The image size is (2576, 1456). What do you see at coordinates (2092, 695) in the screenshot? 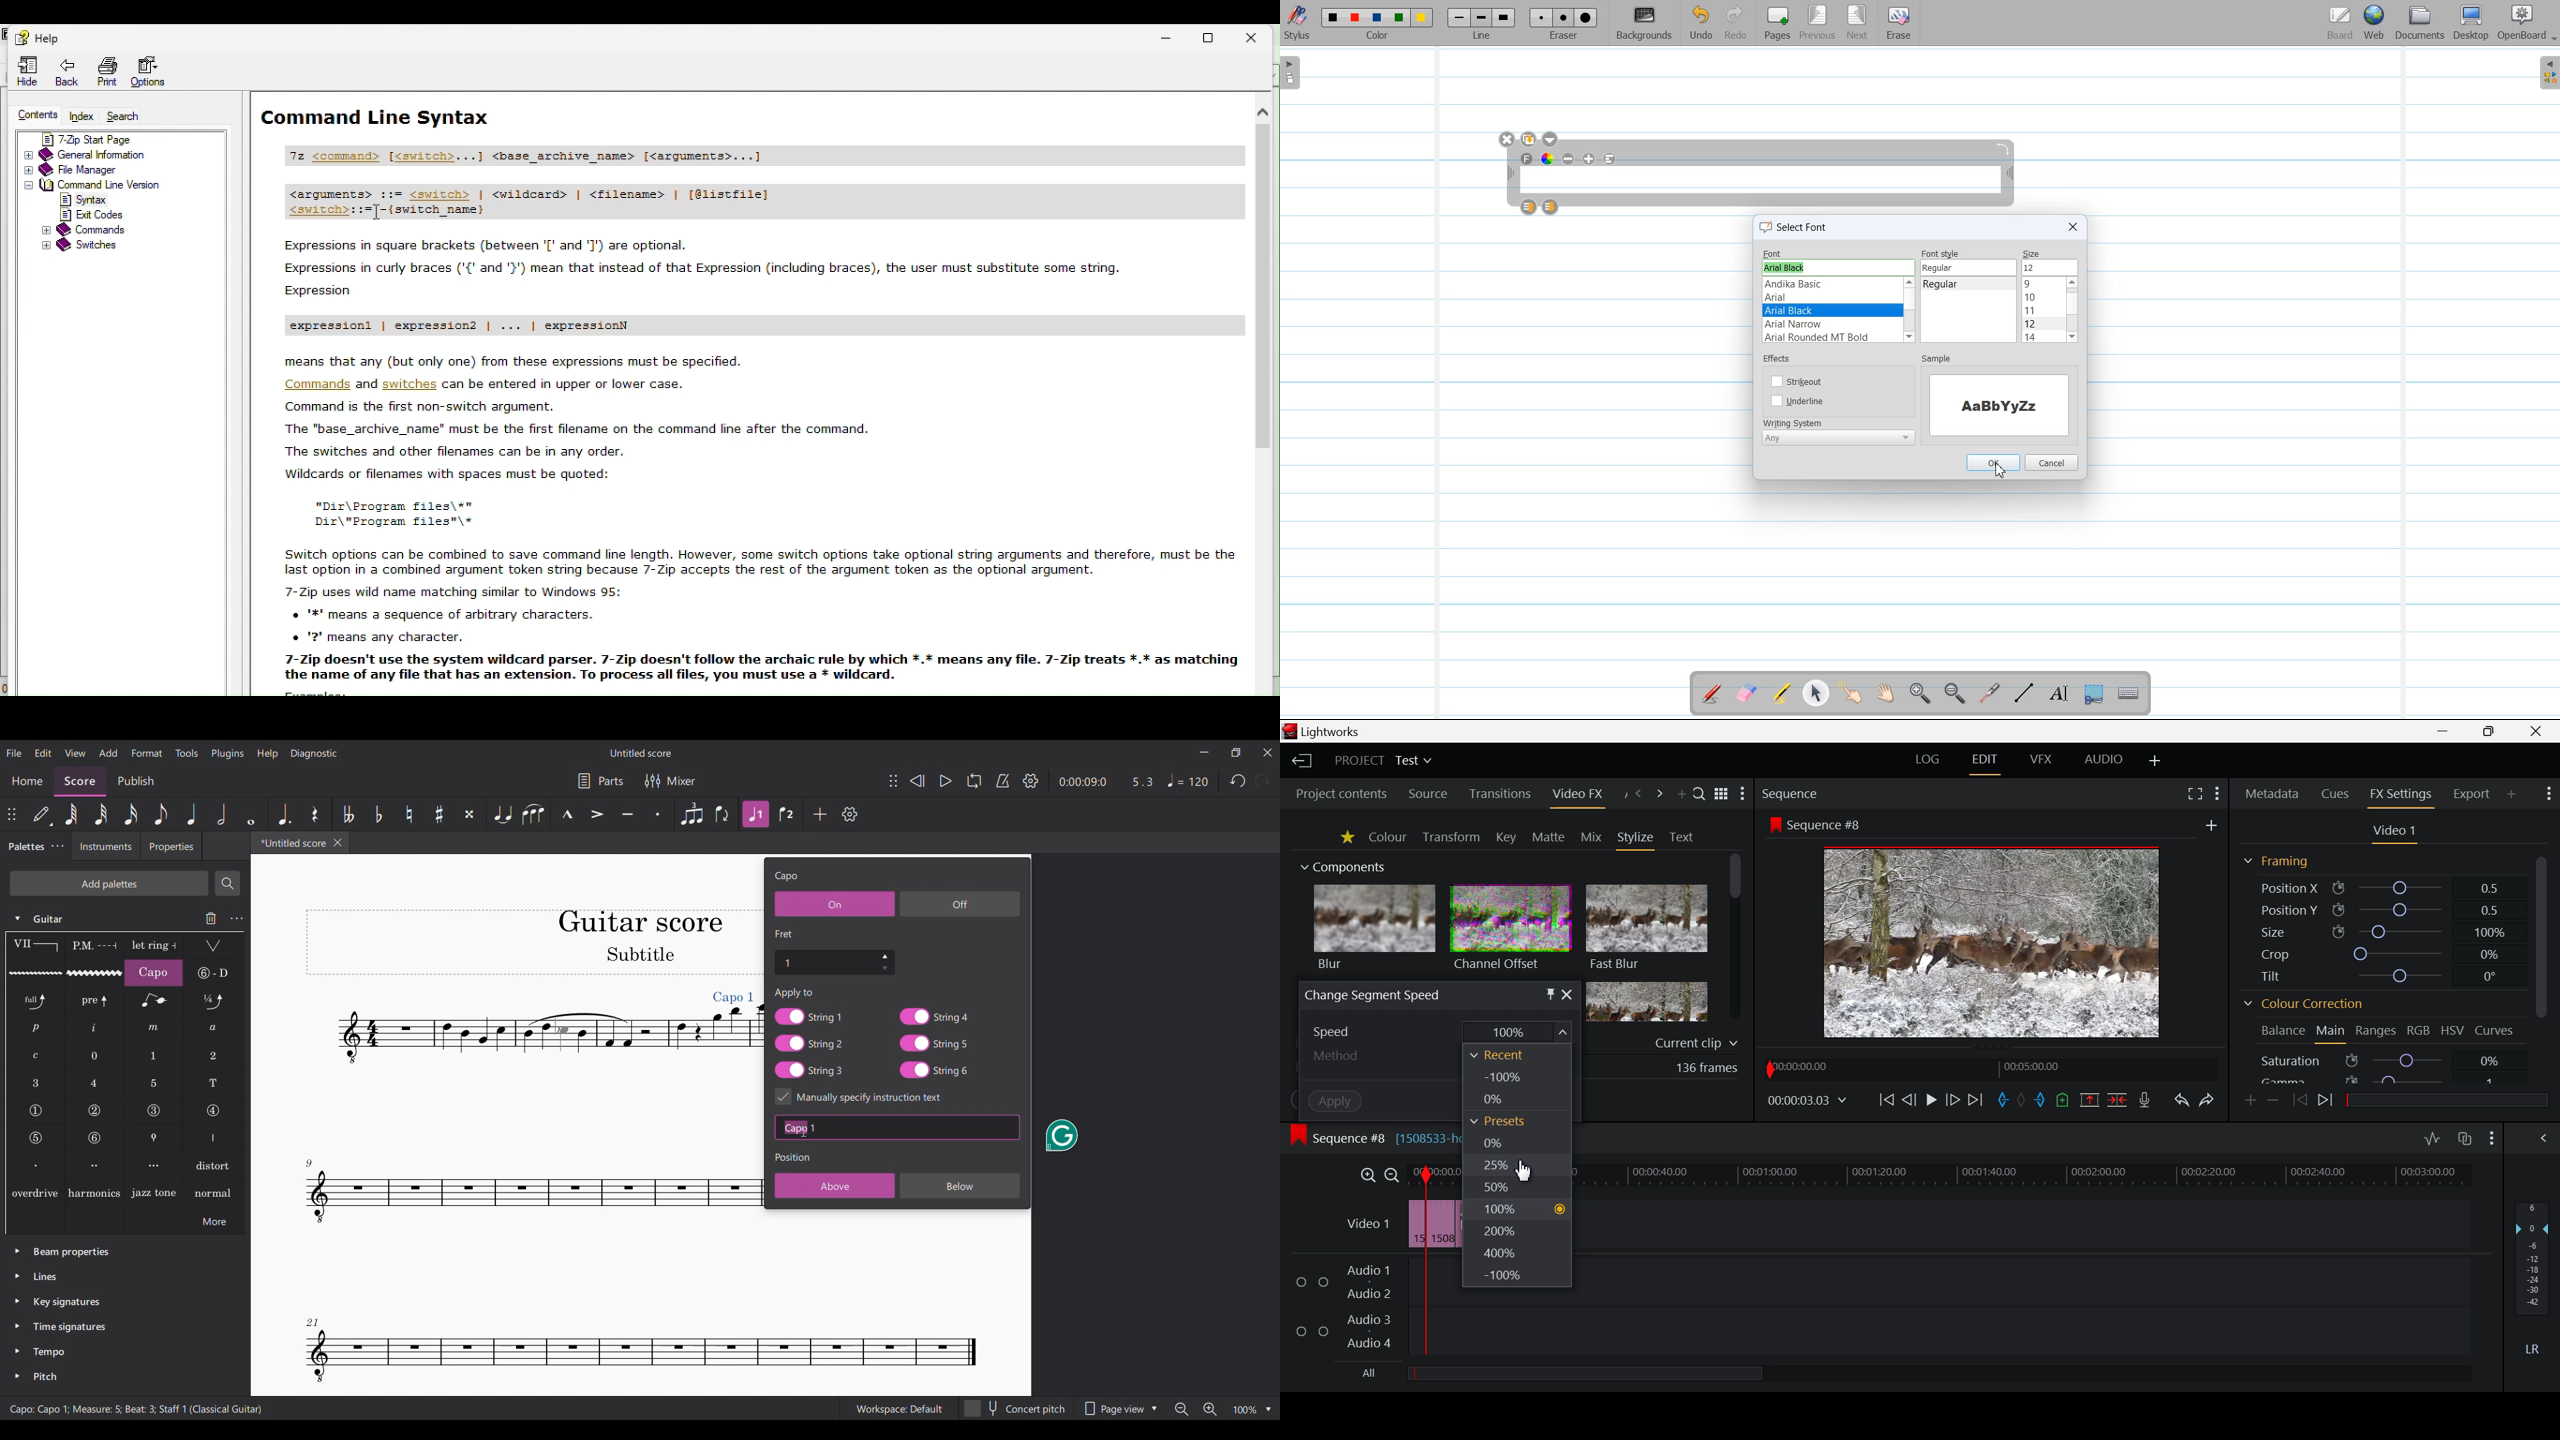
I see `Capture part of the screen` at bounding box center [2092, 695].